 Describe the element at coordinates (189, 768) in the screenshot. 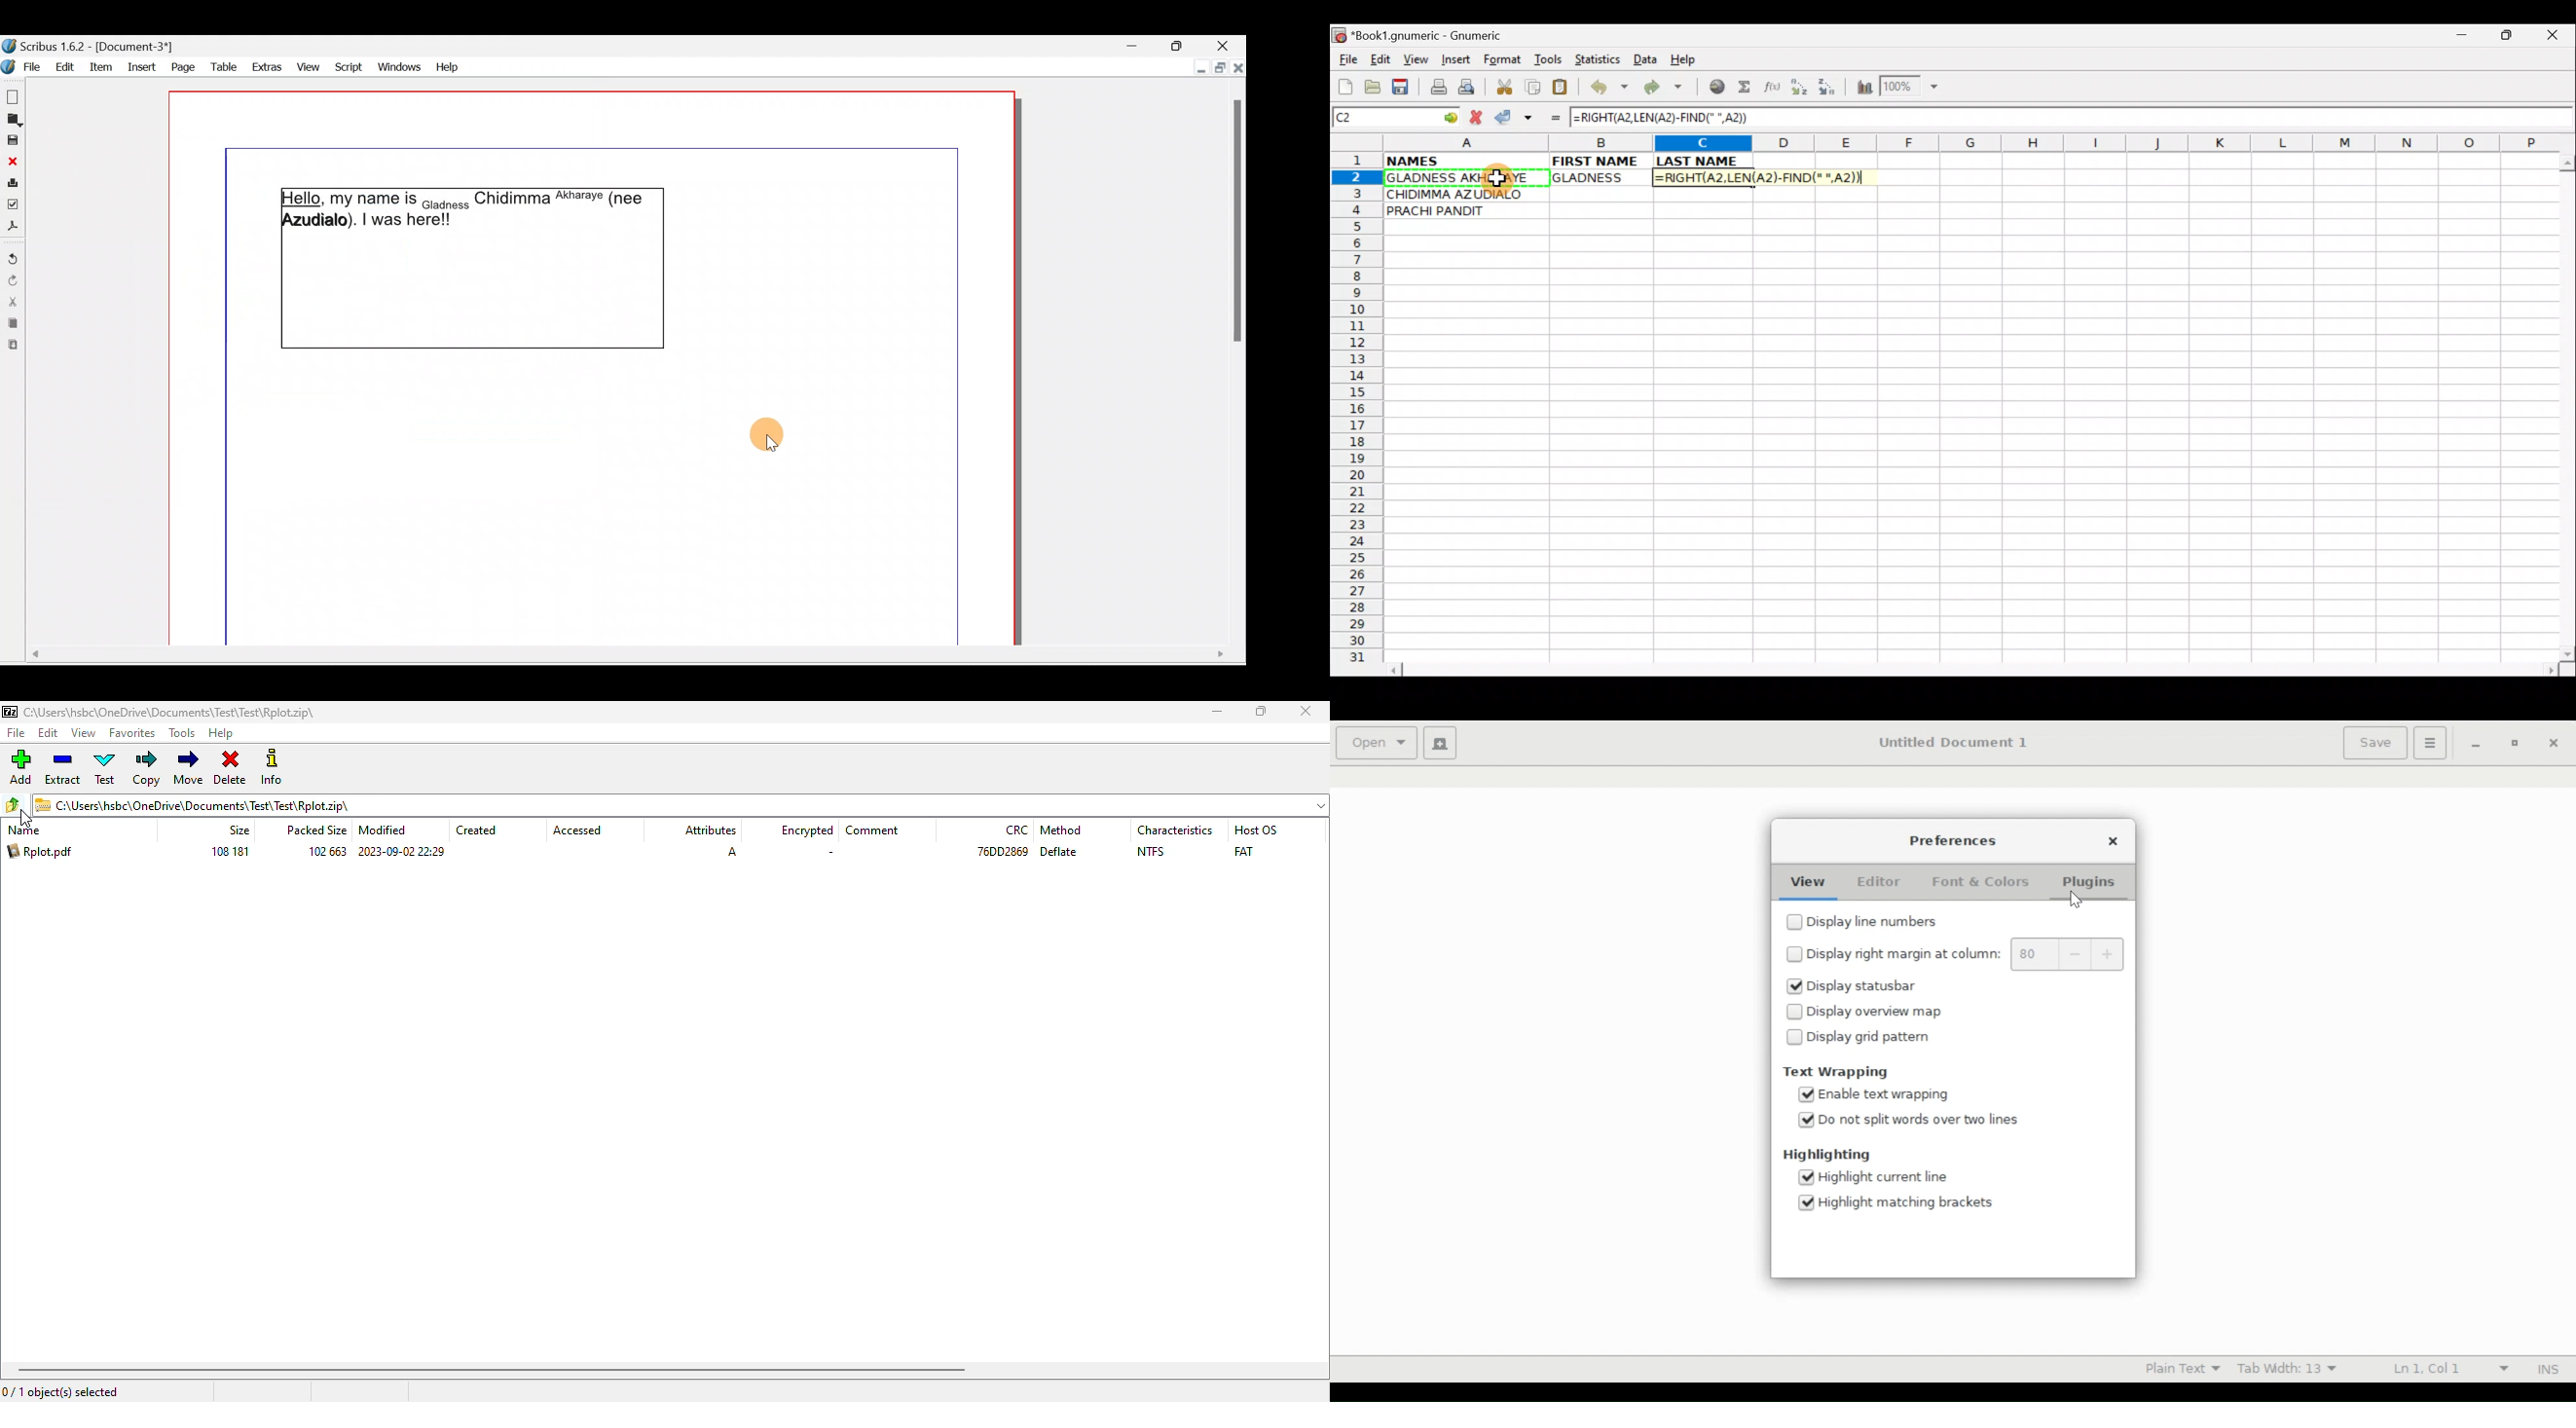

I see `move` at that location.